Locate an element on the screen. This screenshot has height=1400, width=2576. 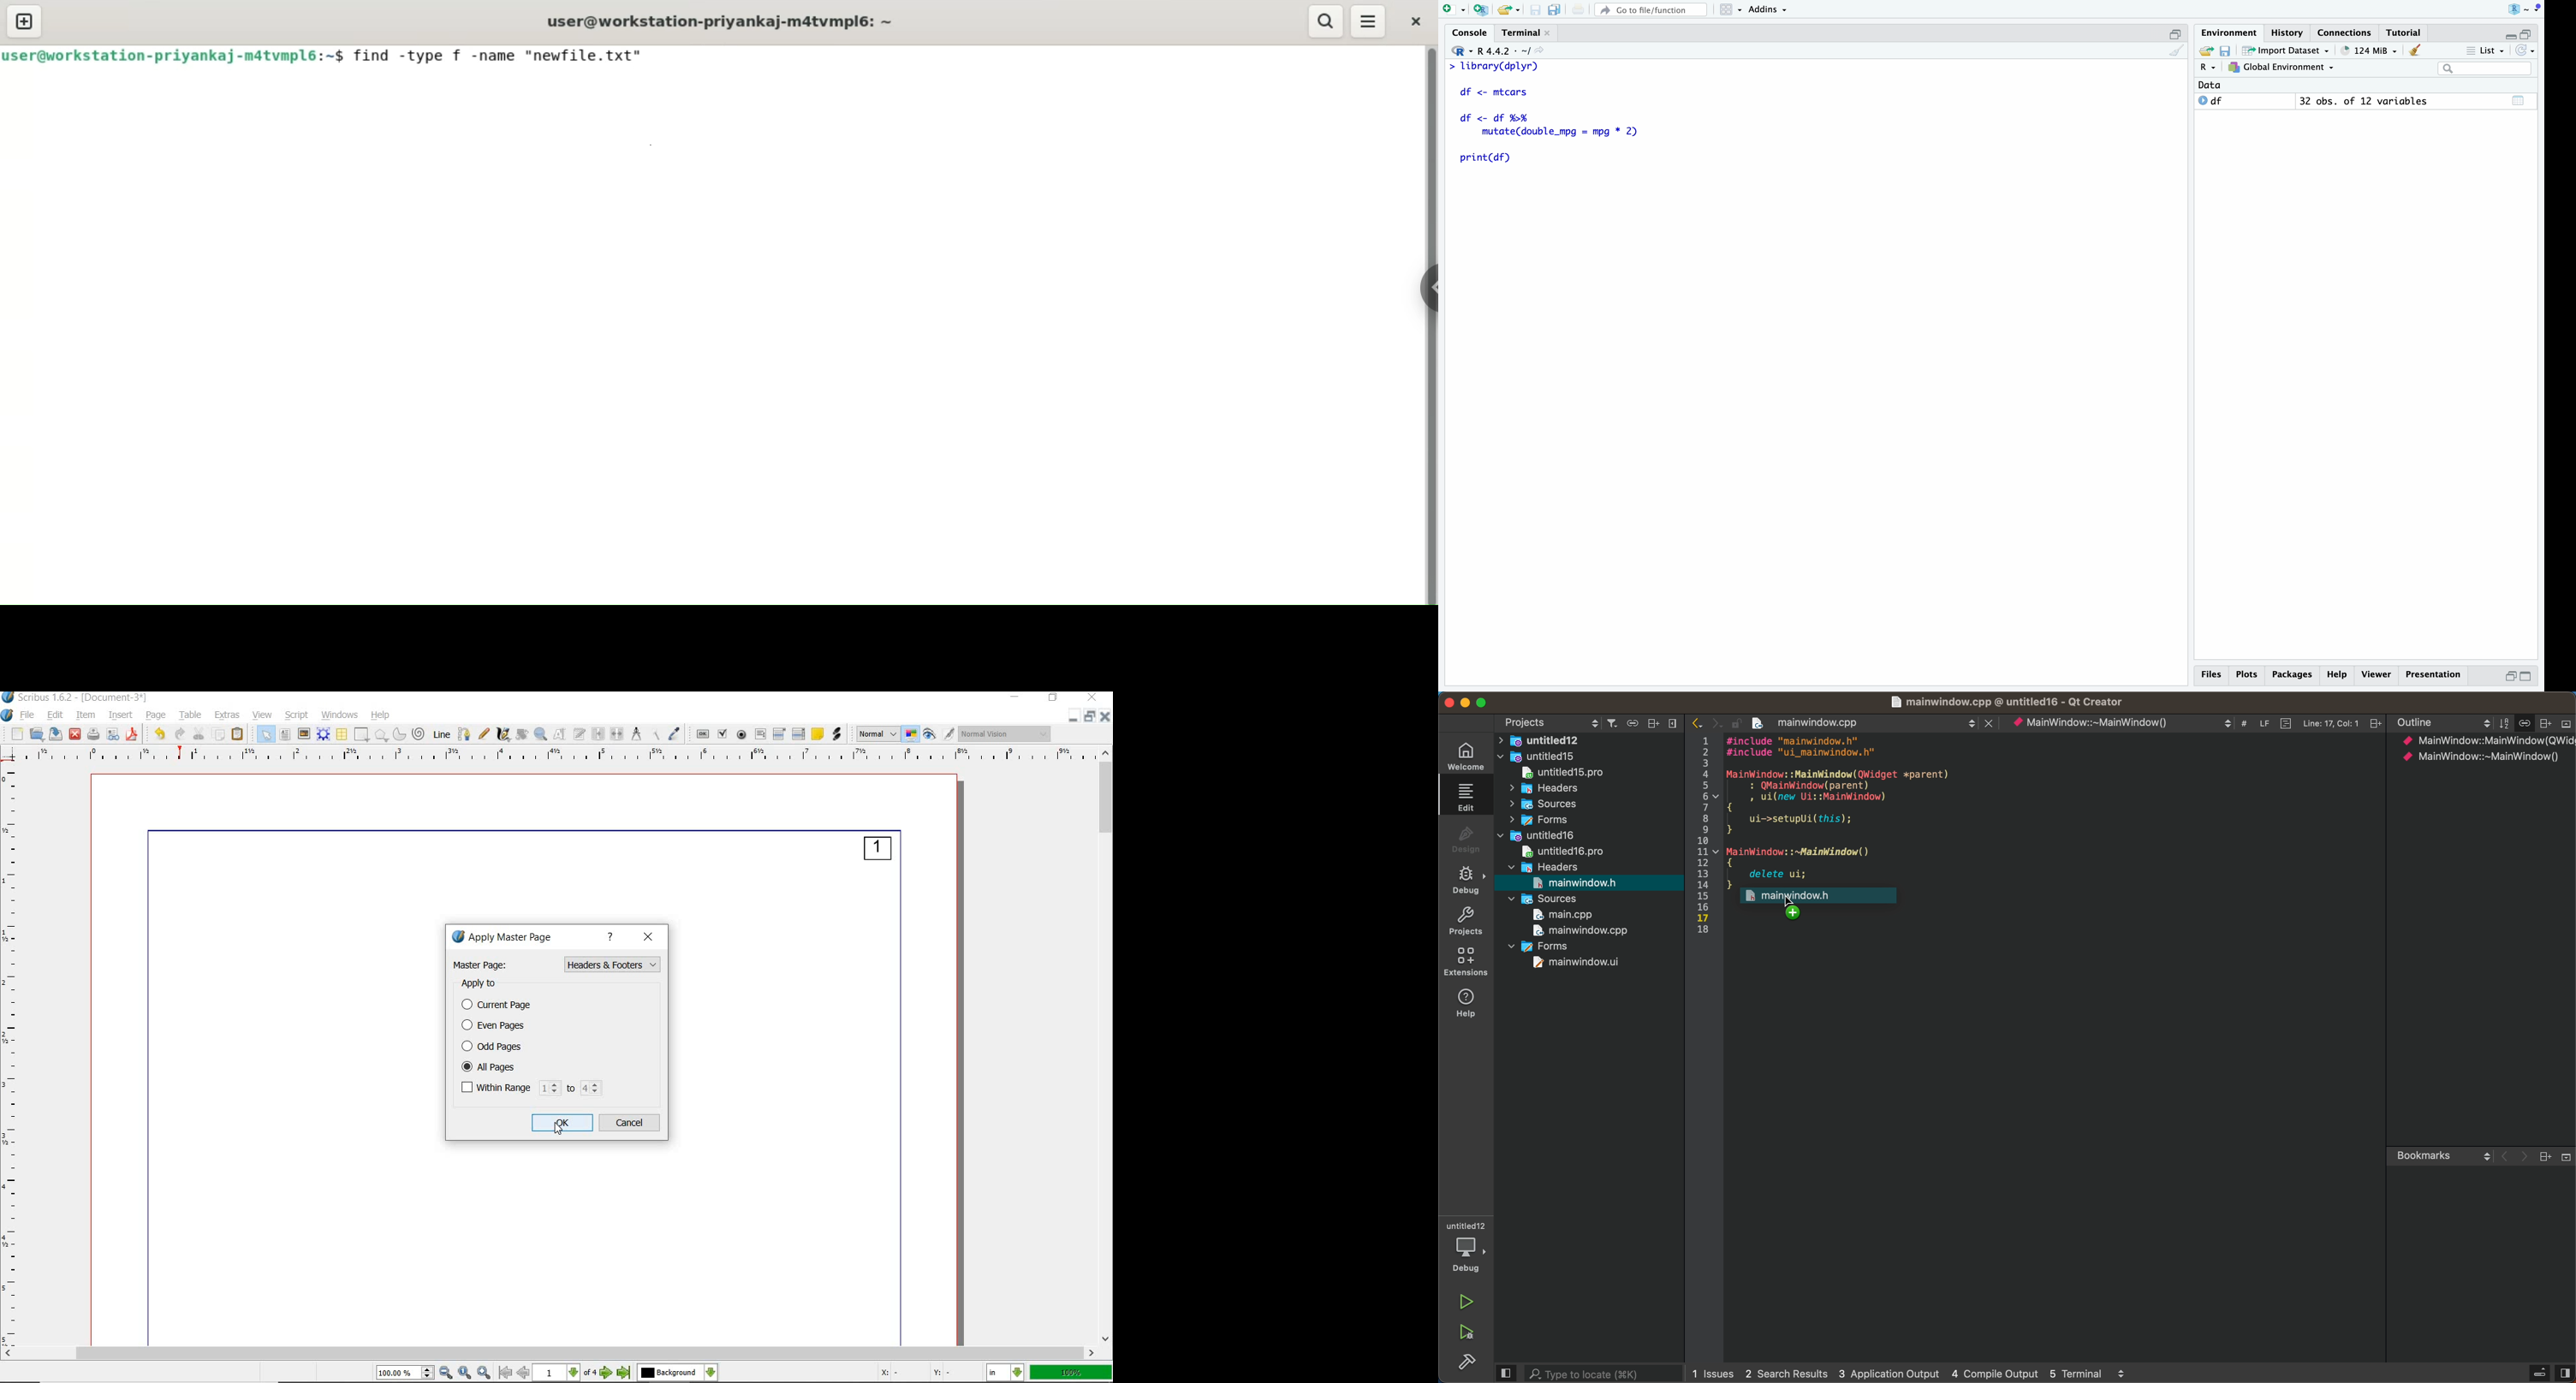
link annotation is located at coordinates (837, 734).